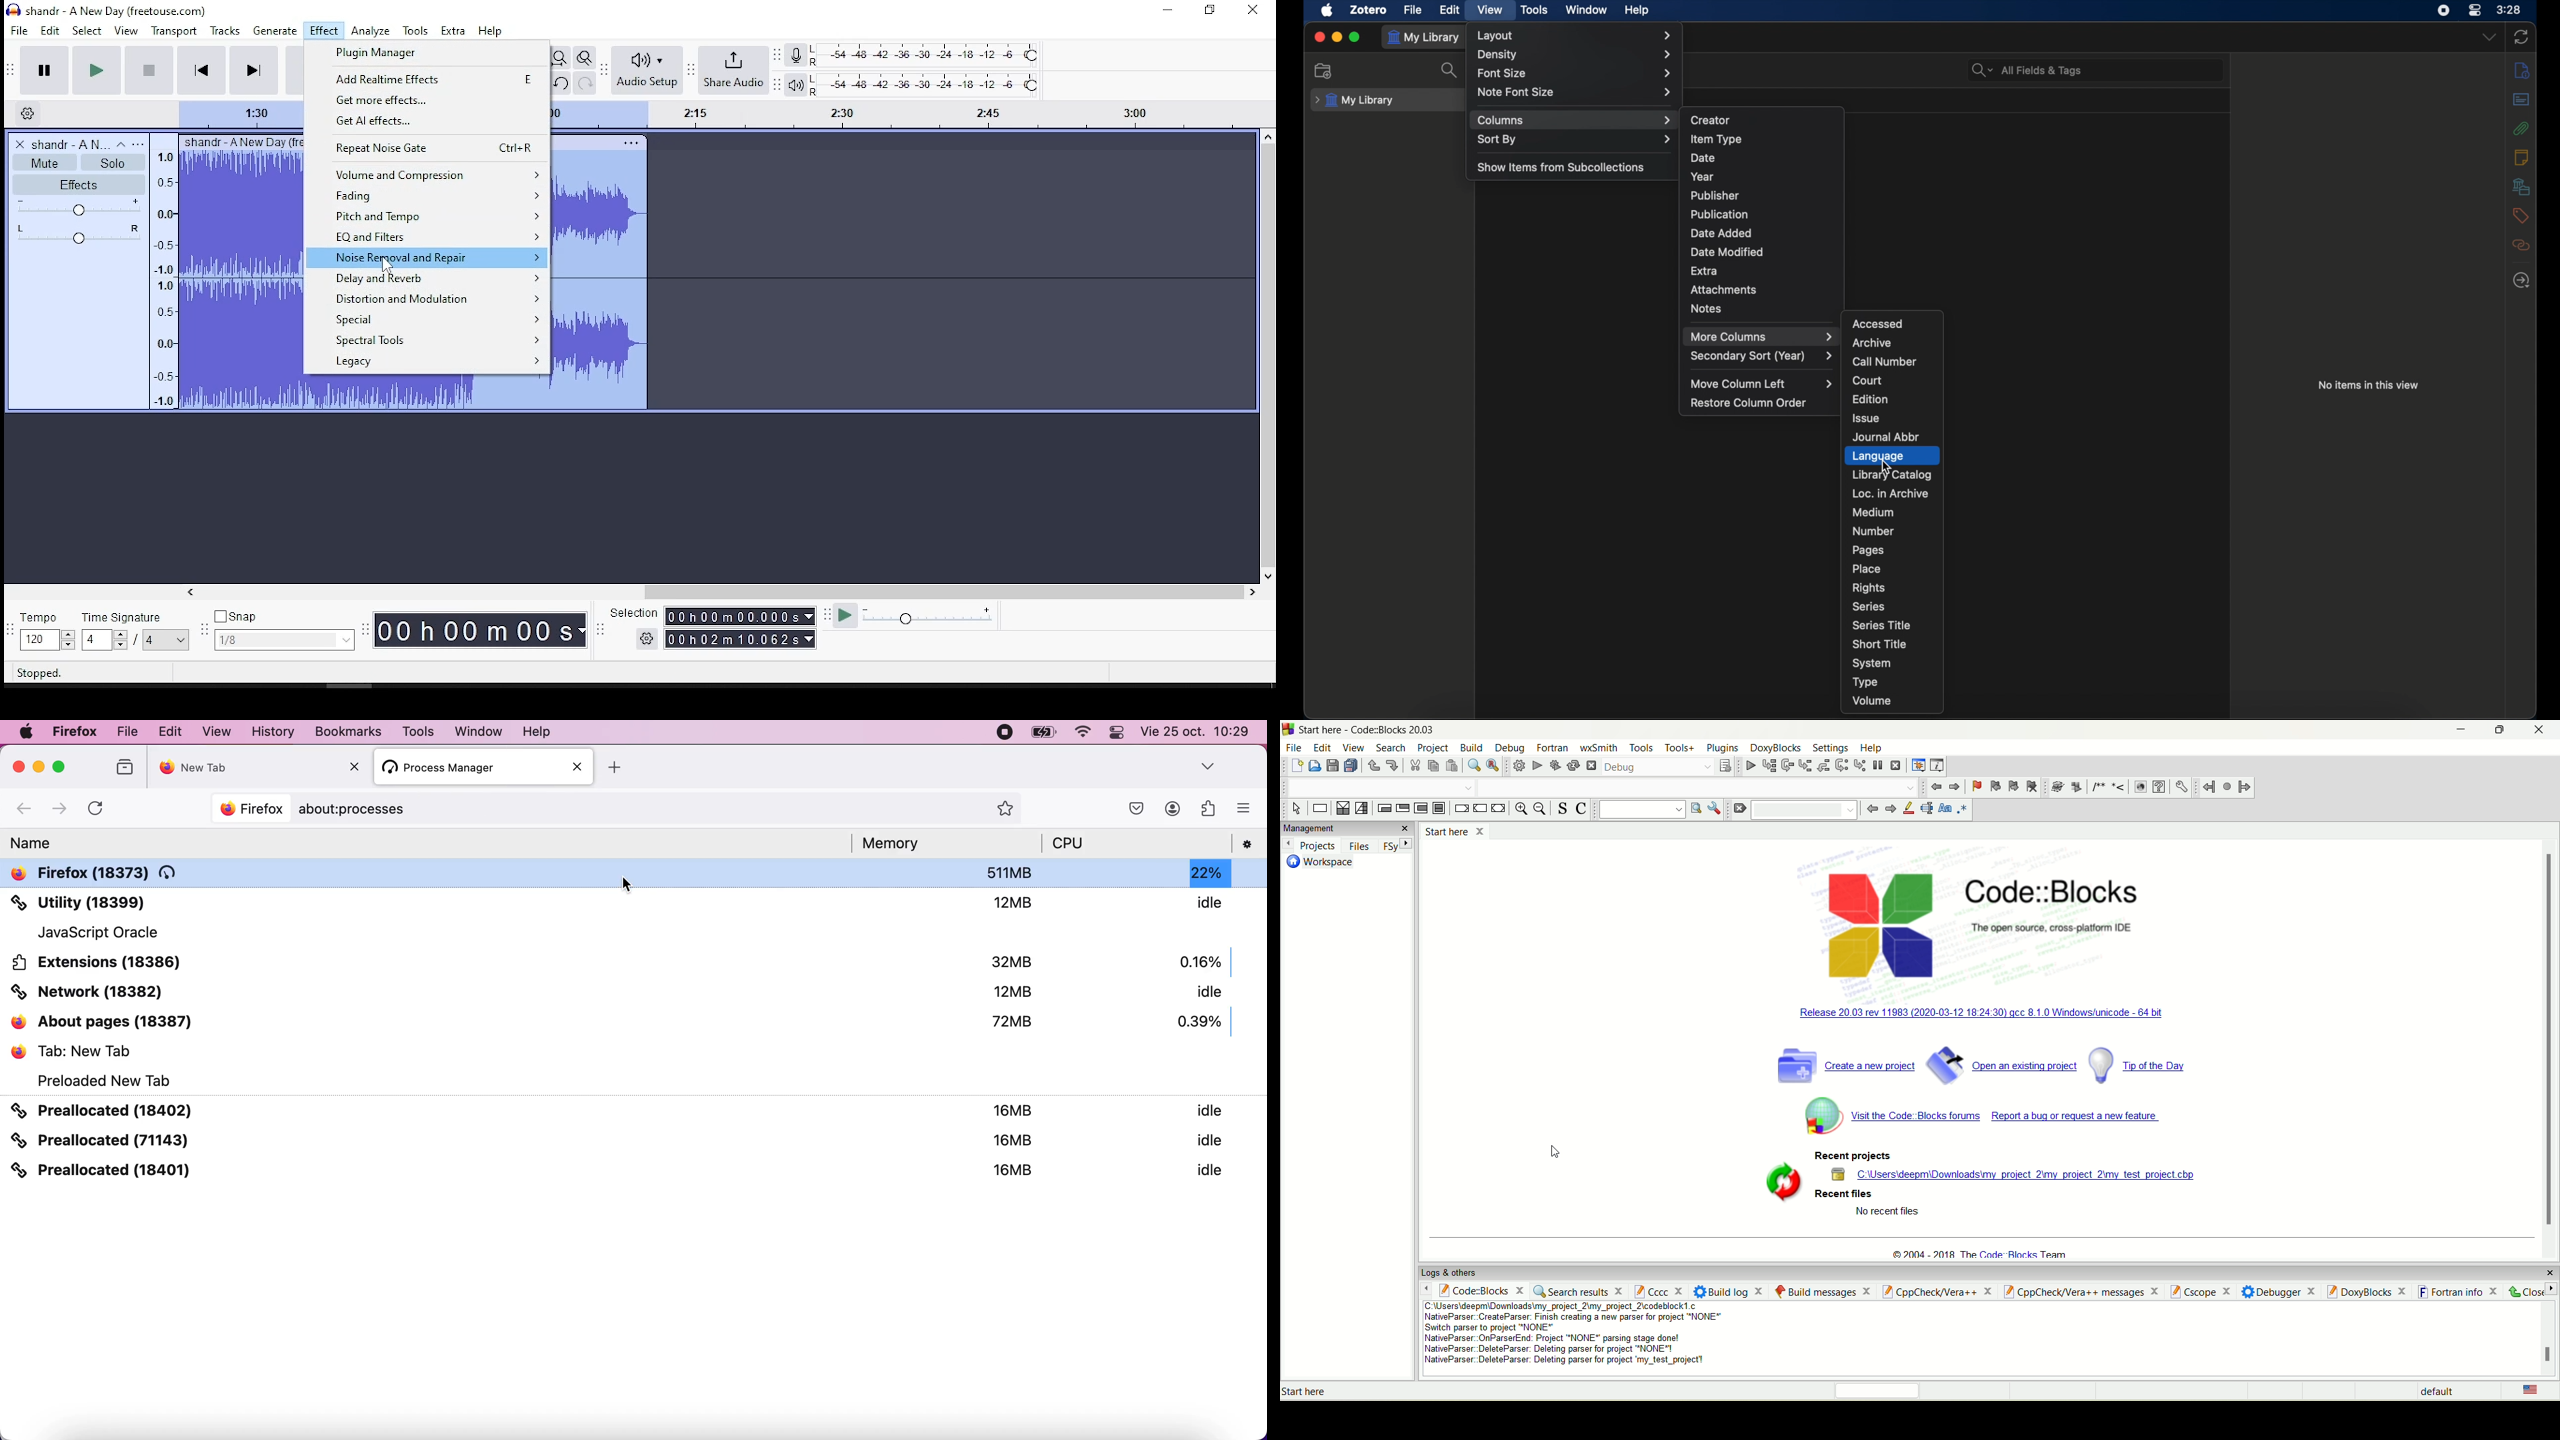 This screenshot has height=1456, width=2576. I want to click on minimize, so click(1337, 37).